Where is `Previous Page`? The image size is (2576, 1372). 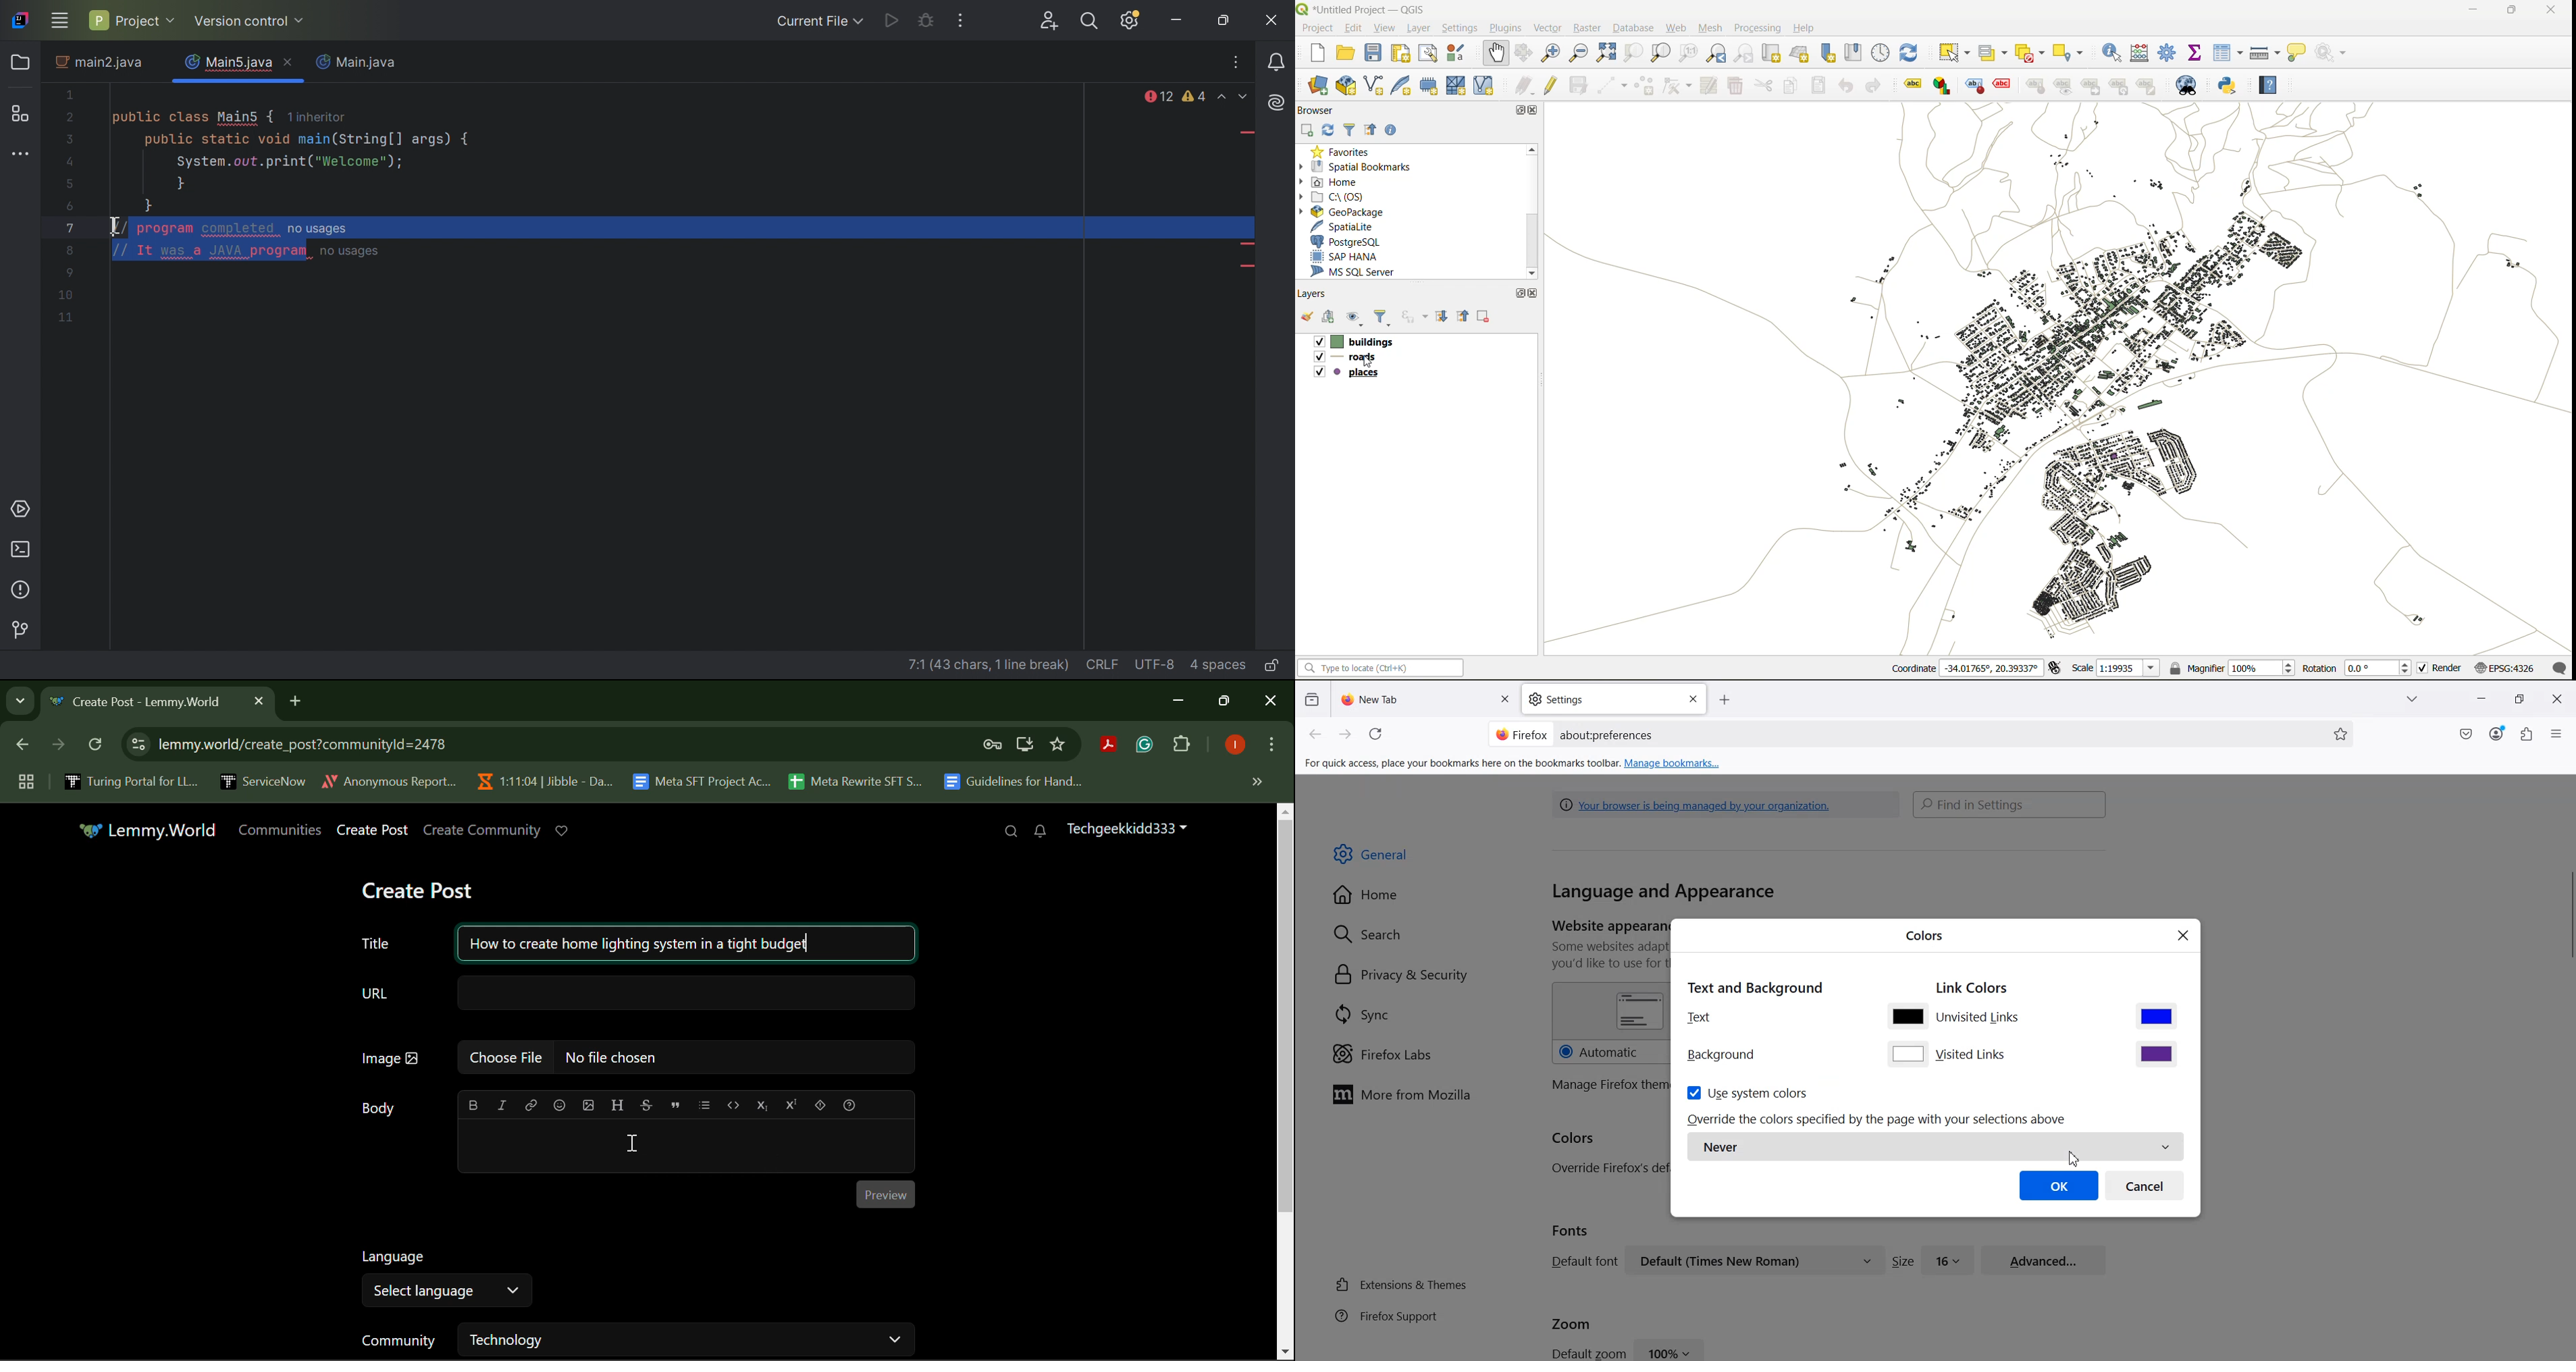 Previous Page is located at coordinates (25, 747).